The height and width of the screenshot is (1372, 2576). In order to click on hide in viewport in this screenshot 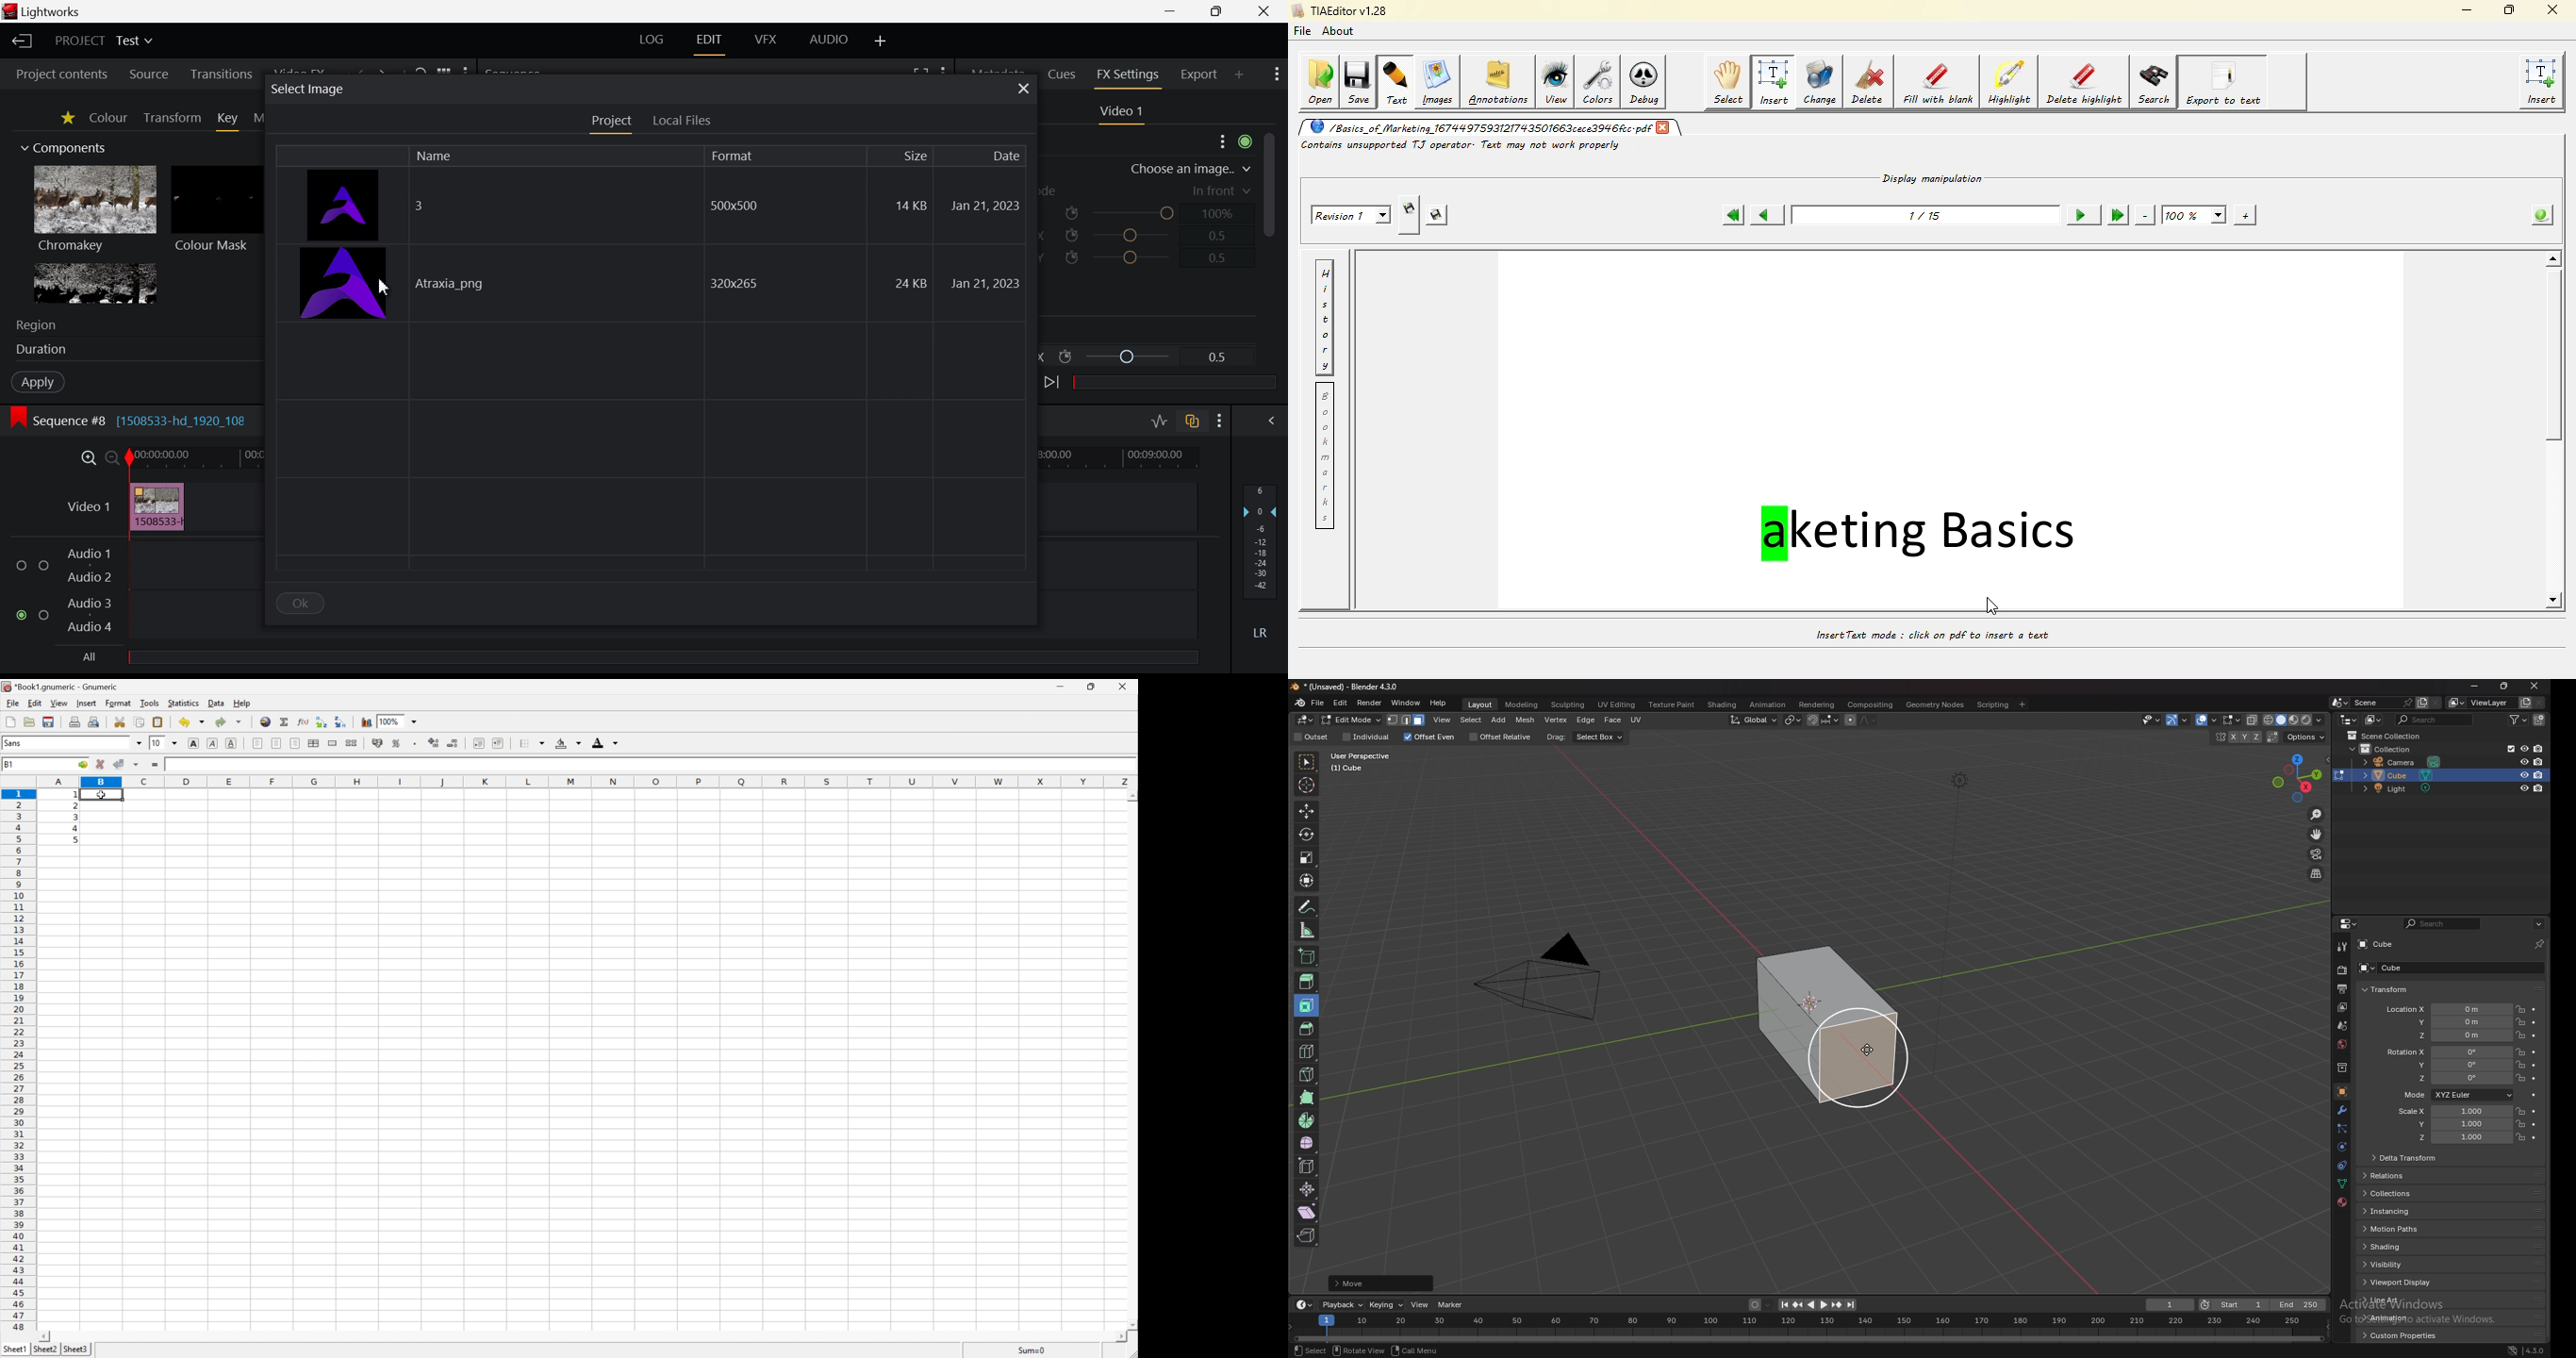, I will do `click(2524, 760)`.